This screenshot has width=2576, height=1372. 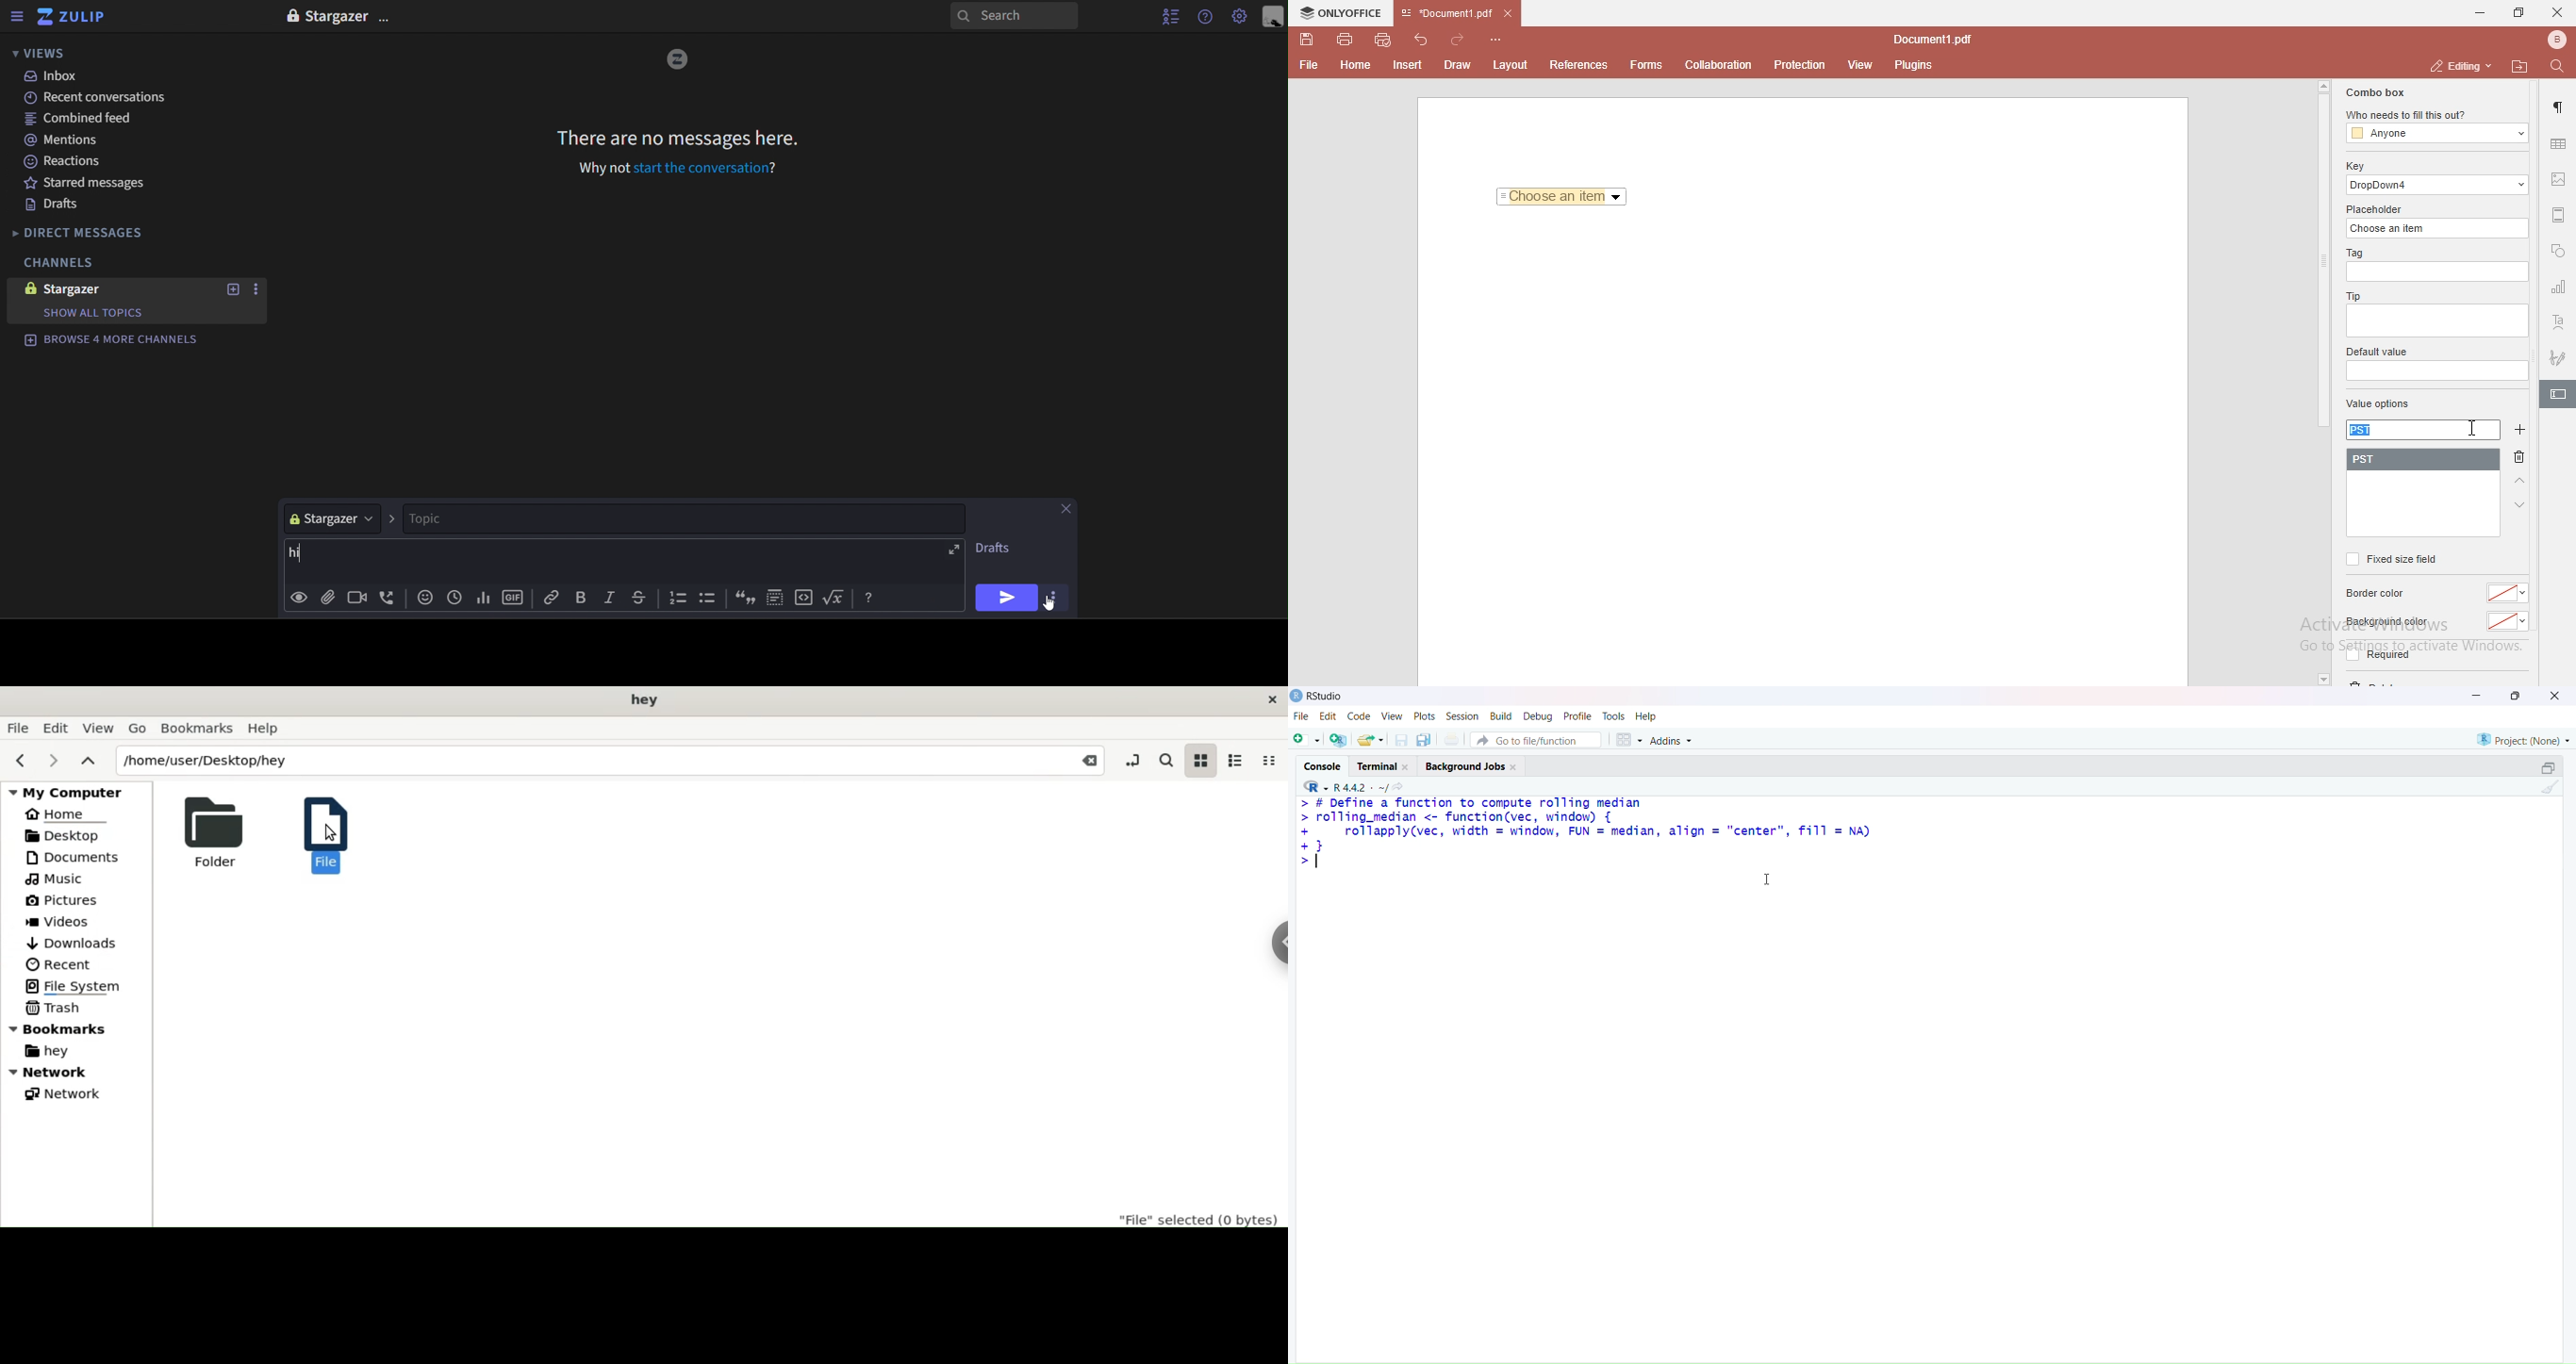 What do you see at coordinates (328, 598) in the screenshot?
I see `add file` at bounding box center [328, 598].